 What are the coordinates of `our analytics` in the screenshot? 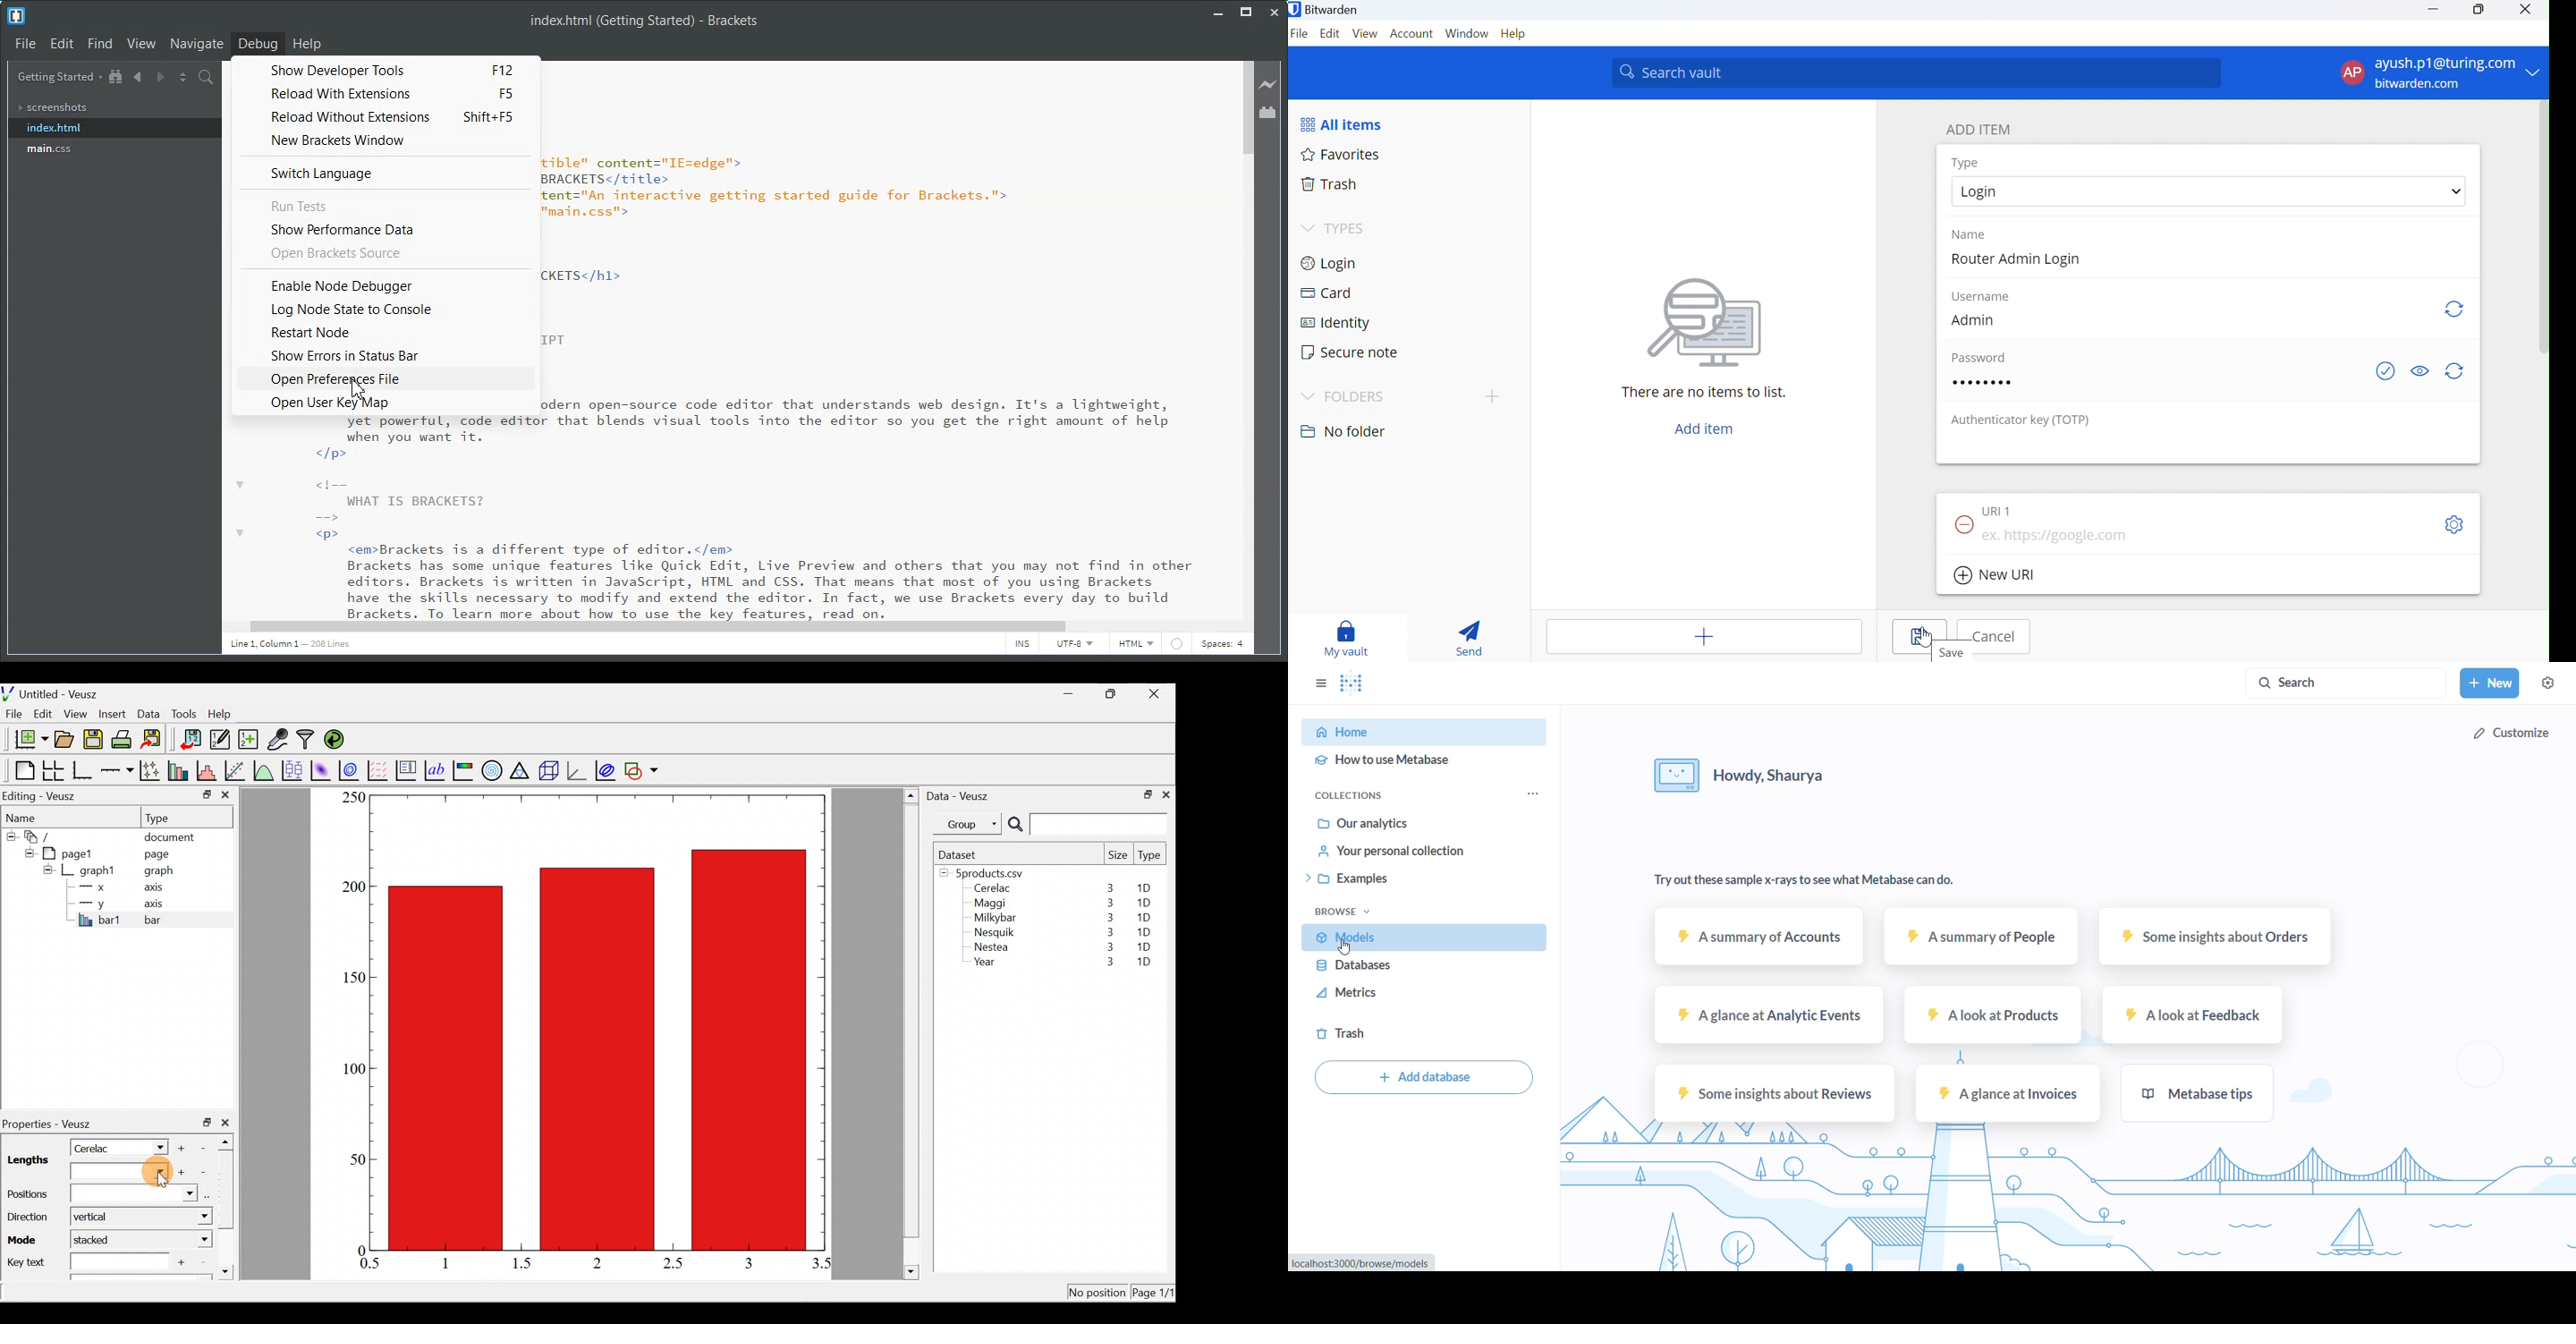 It's located at (1413, 826).